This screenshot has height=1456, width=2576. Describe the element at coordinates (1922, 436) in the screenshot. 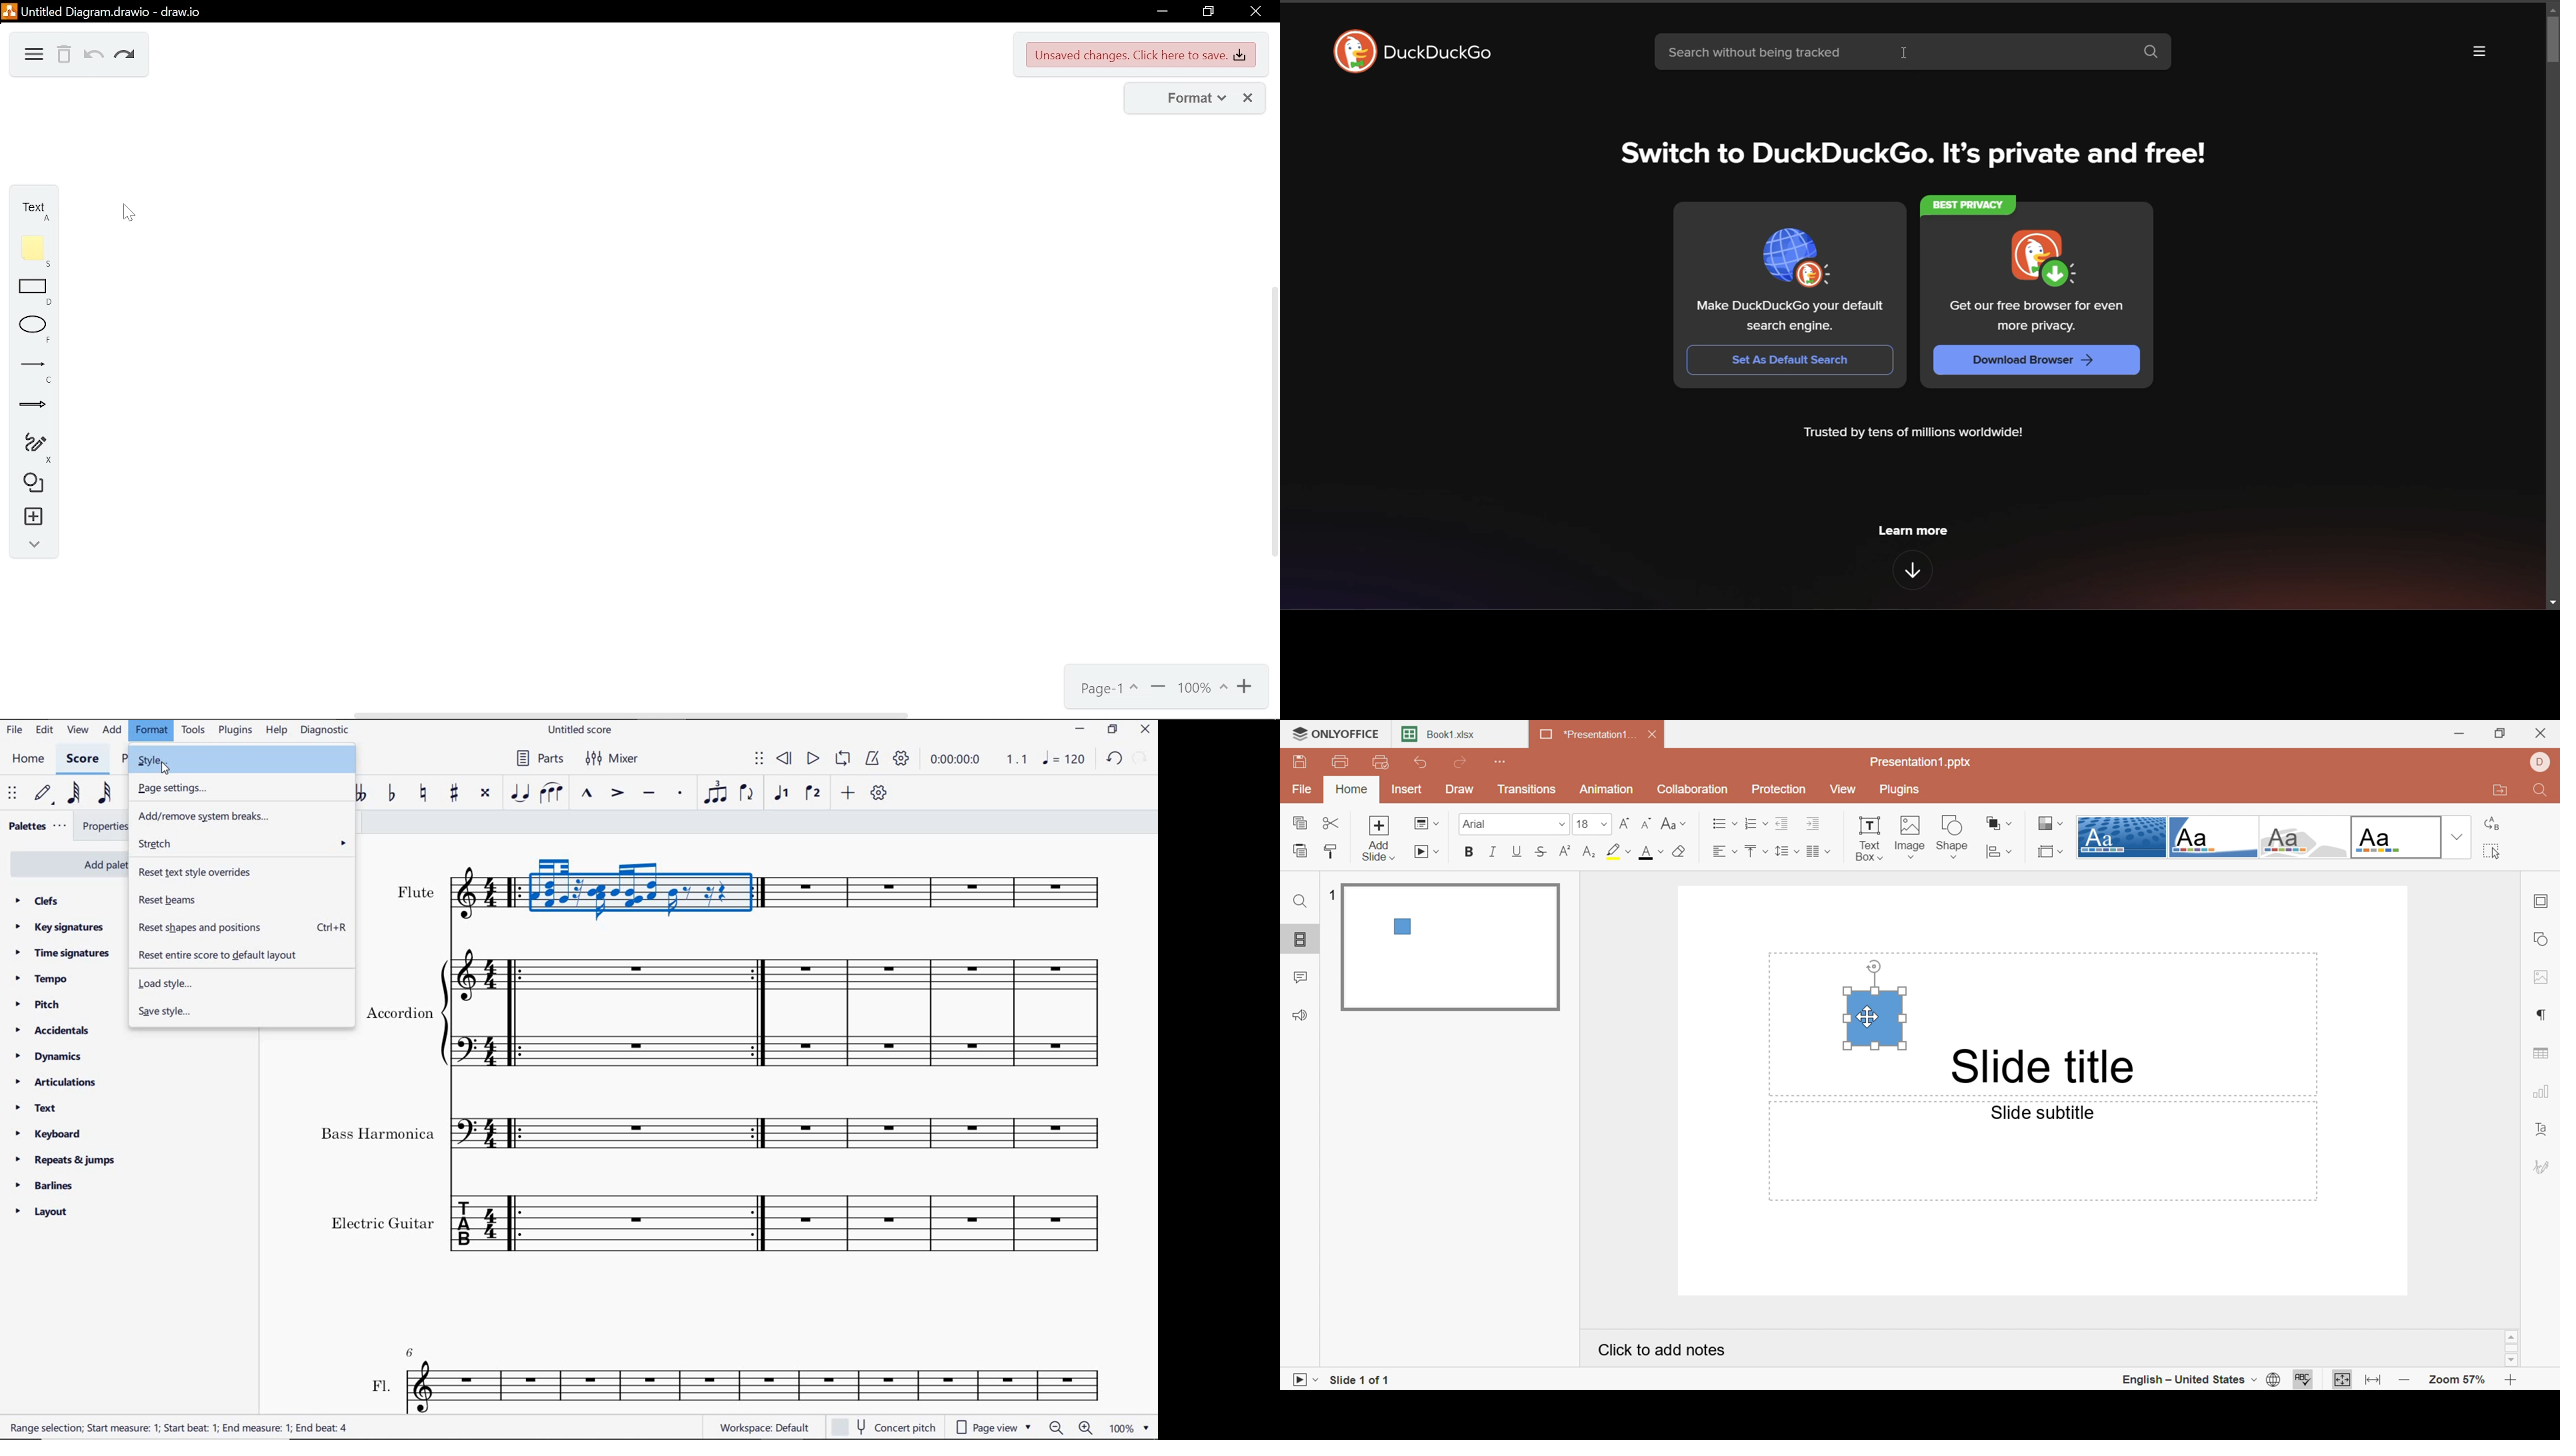

I see `Trusted by tens of millions worldwide!` at that location.